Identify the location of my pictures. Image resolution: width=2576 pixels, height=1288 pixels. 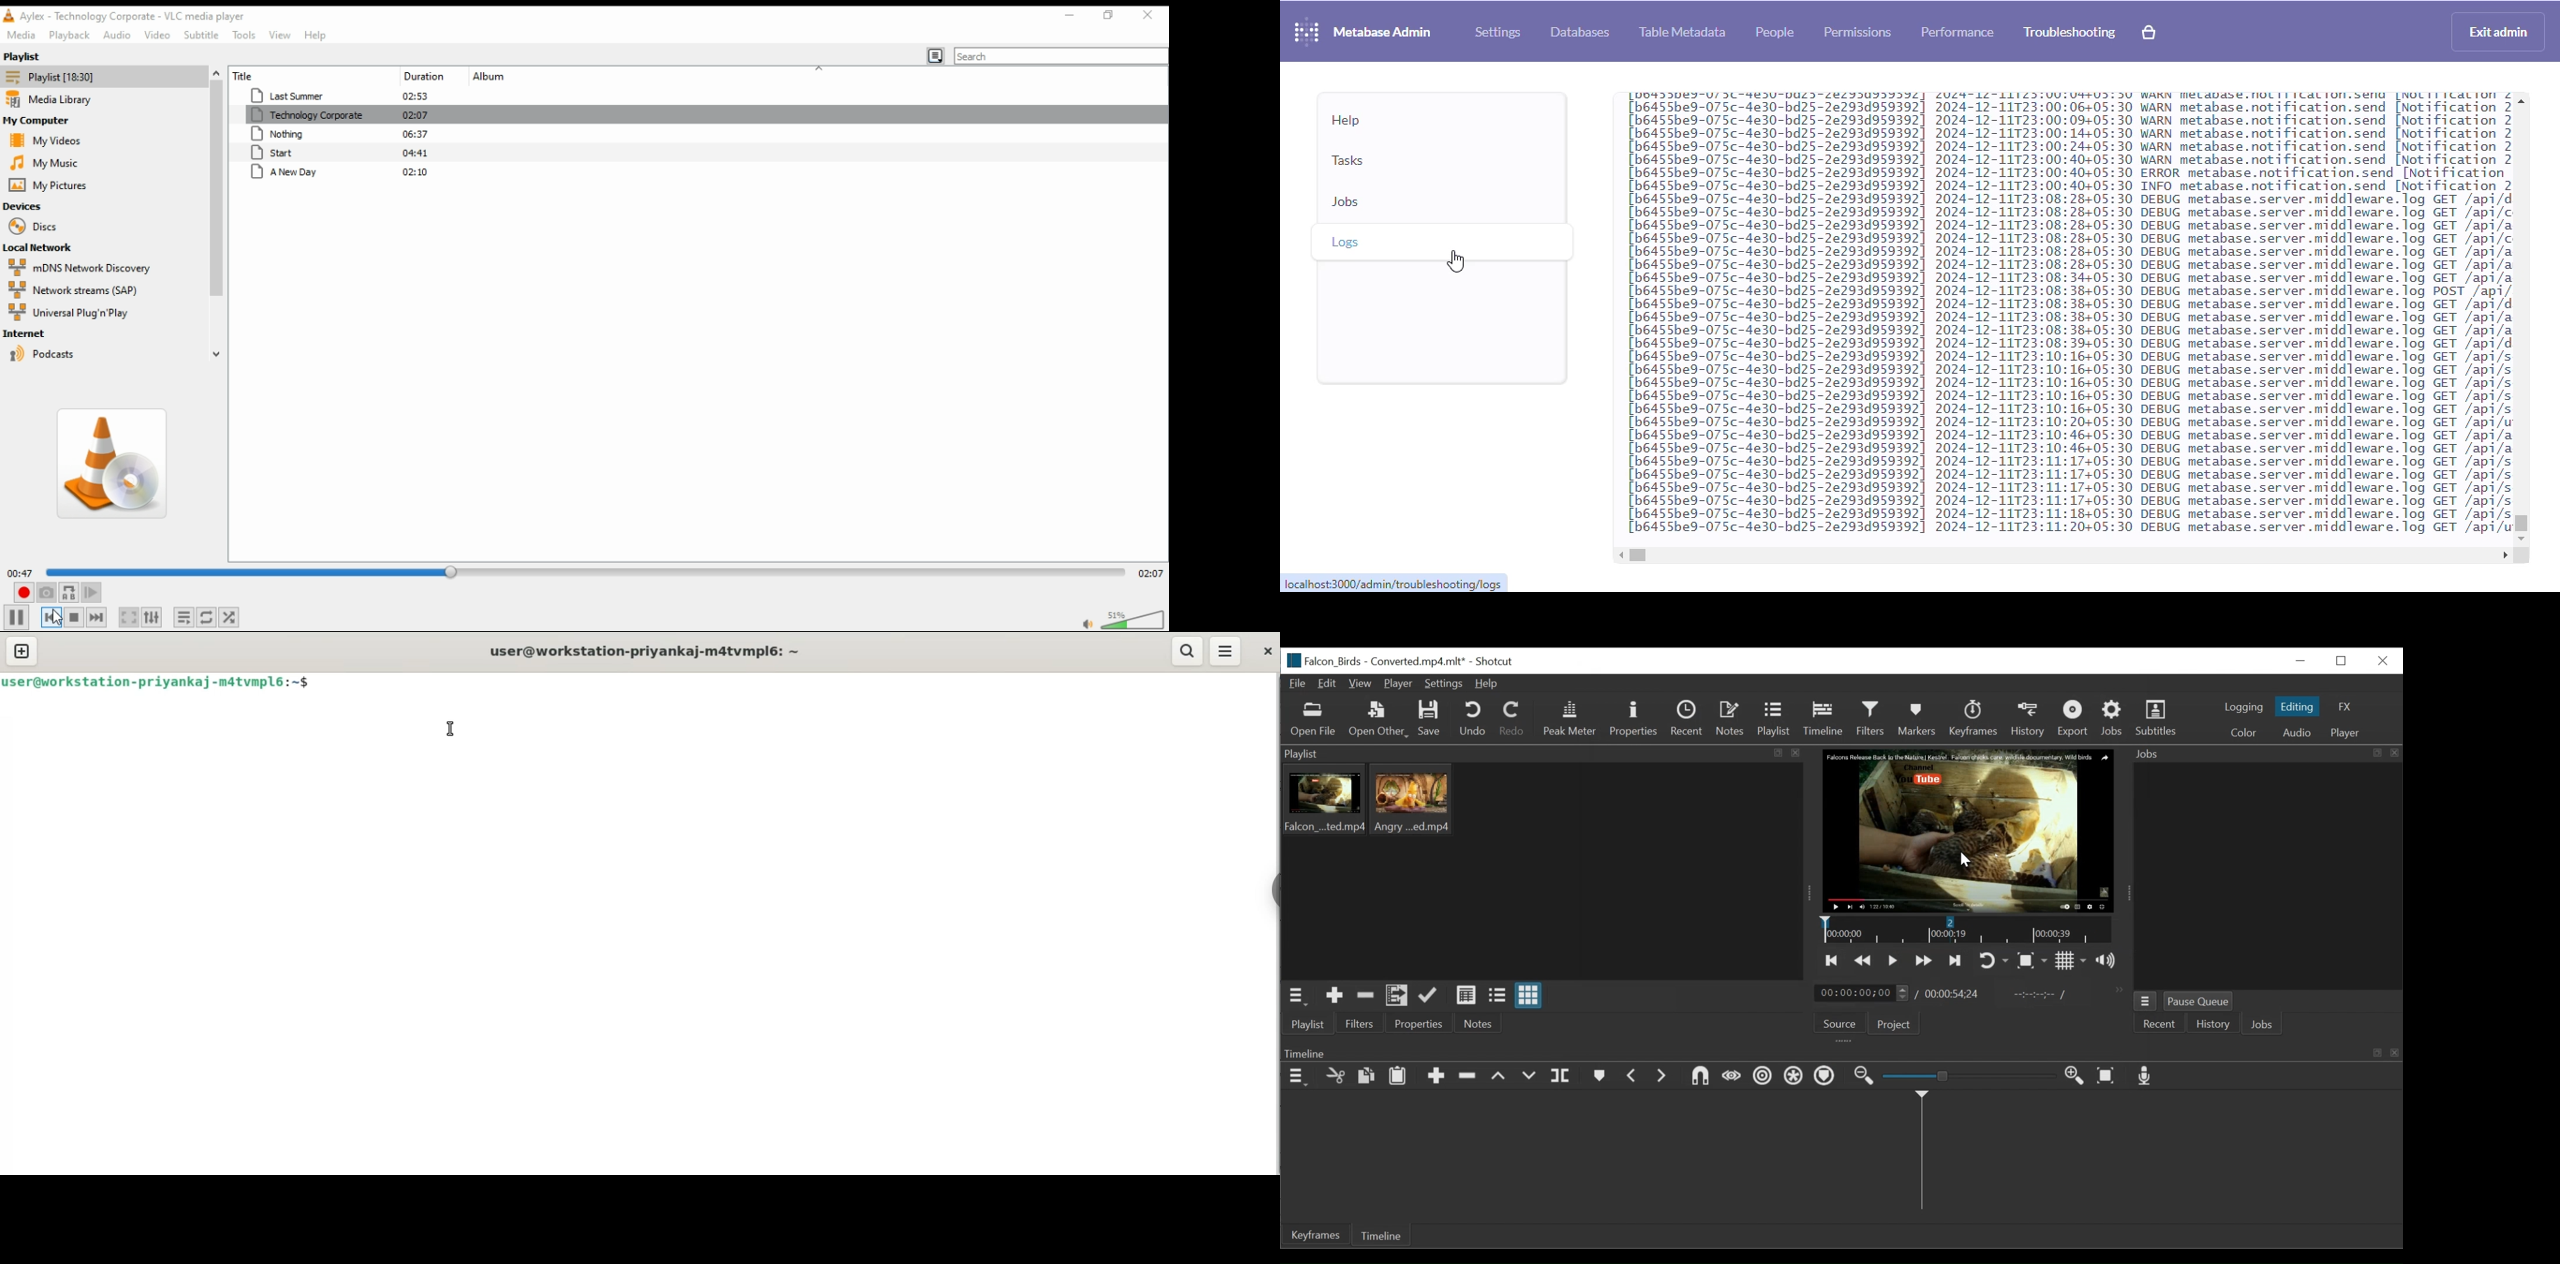
(49, 185).